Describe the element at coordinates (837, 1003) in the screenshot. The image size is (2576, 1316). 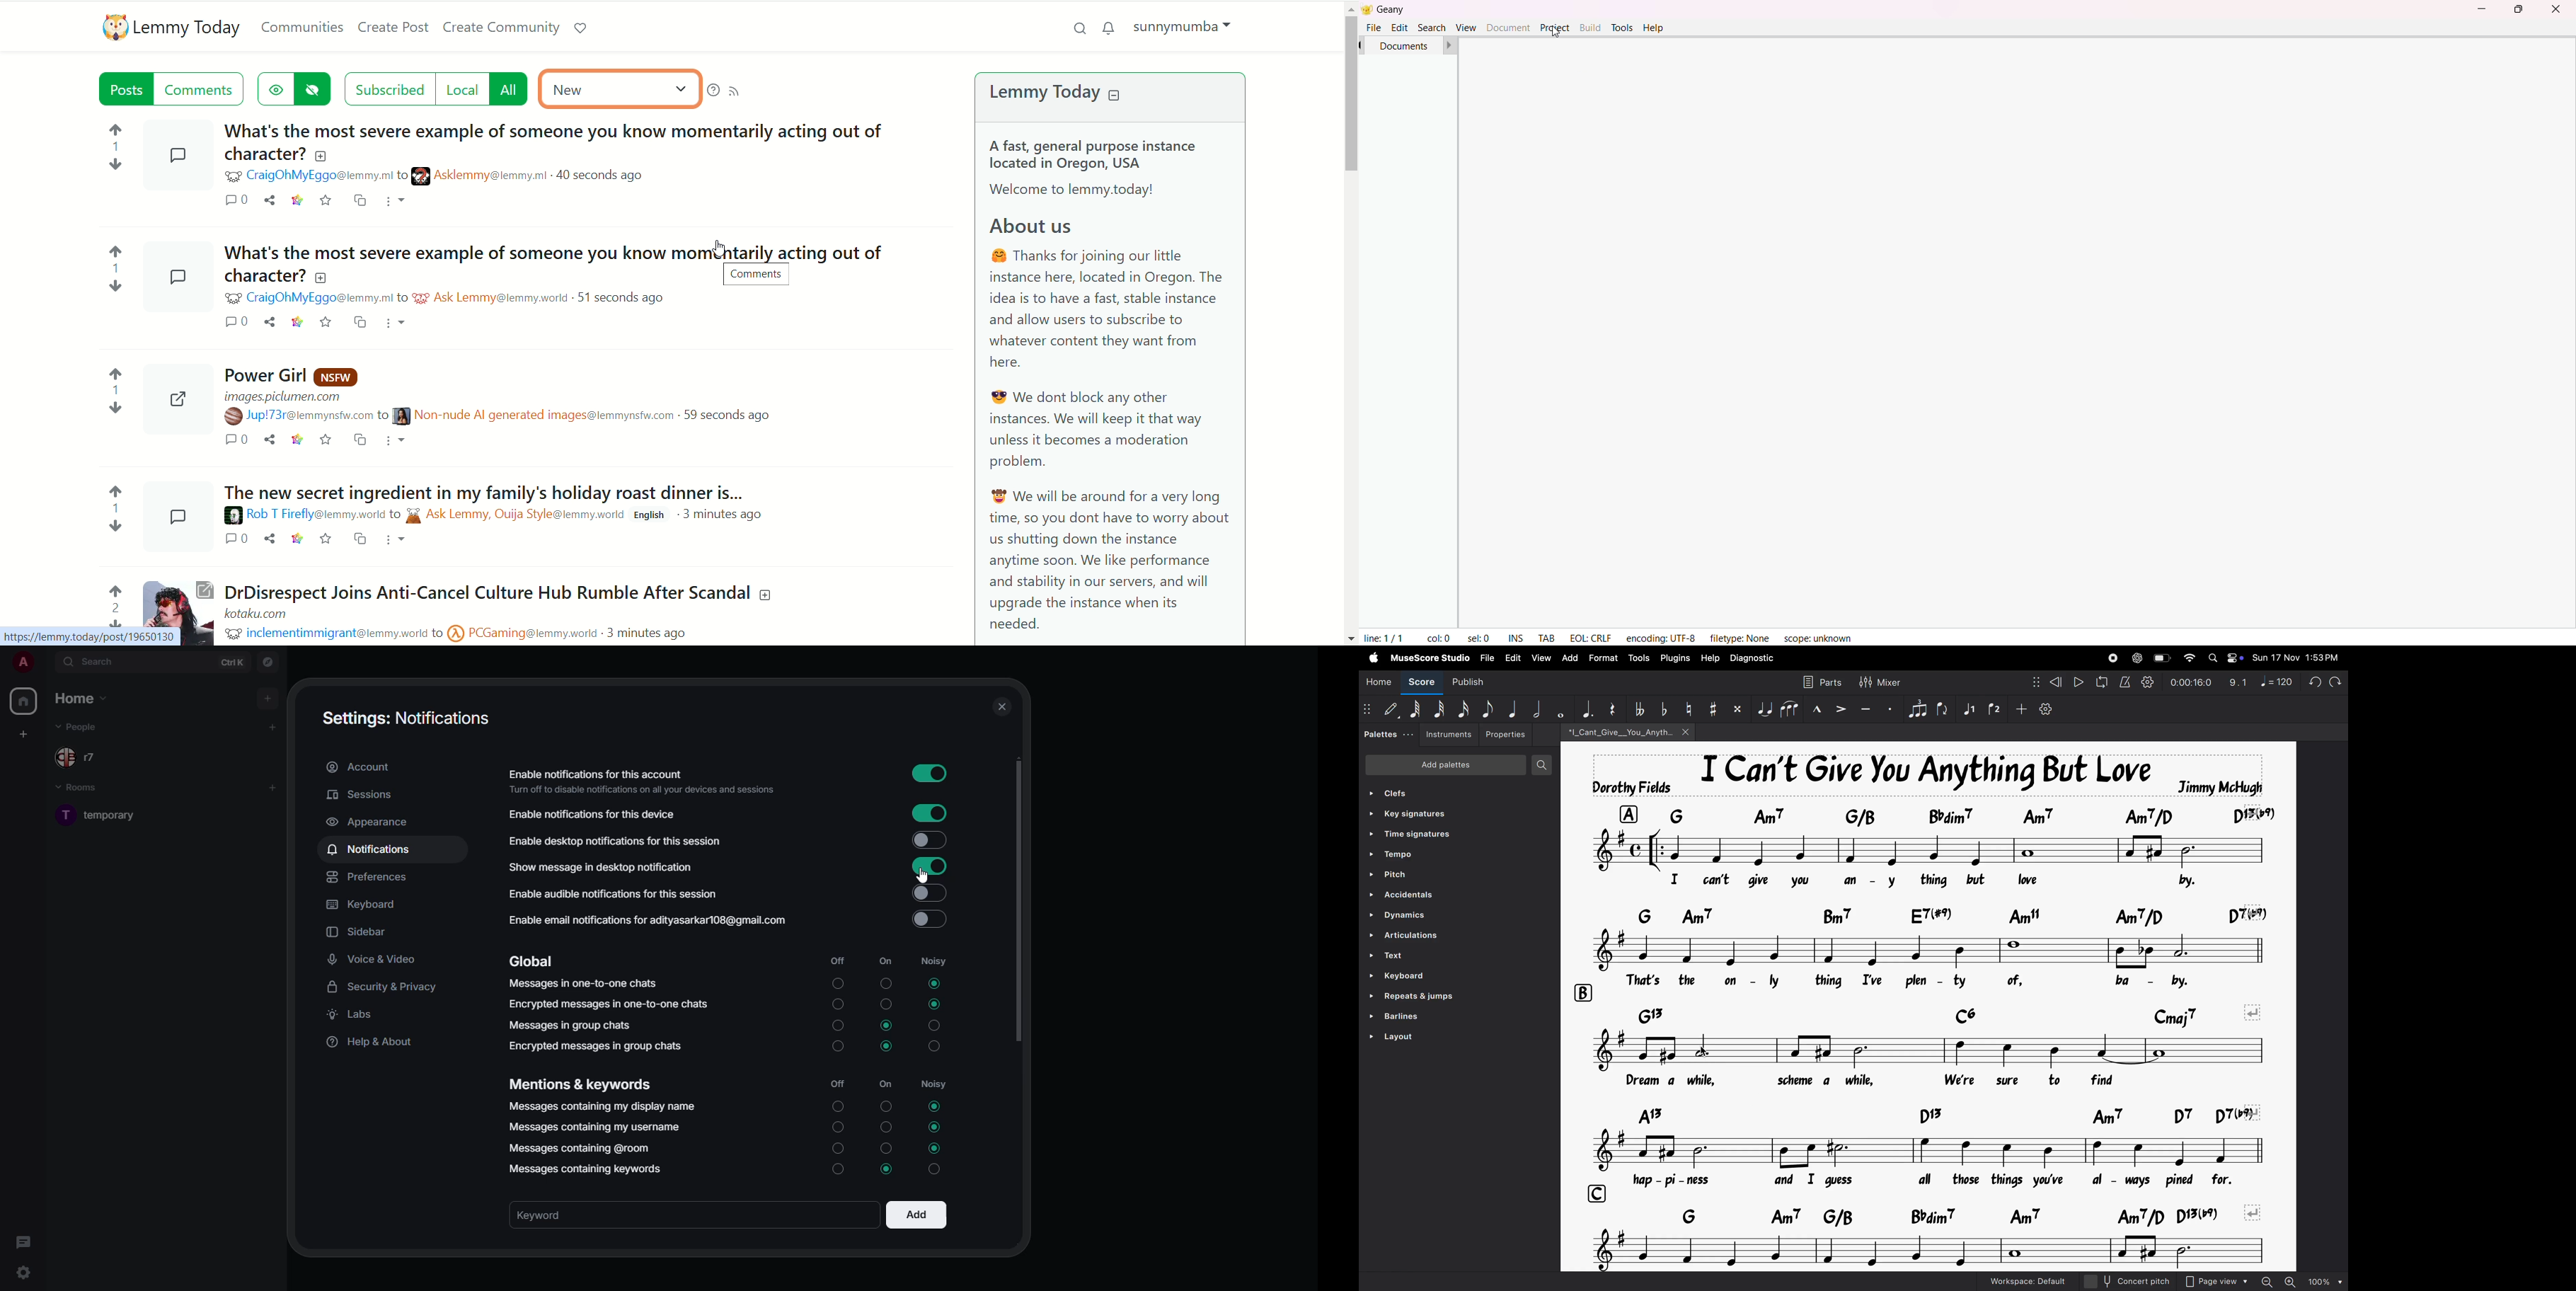
I see `turn on` at that location.